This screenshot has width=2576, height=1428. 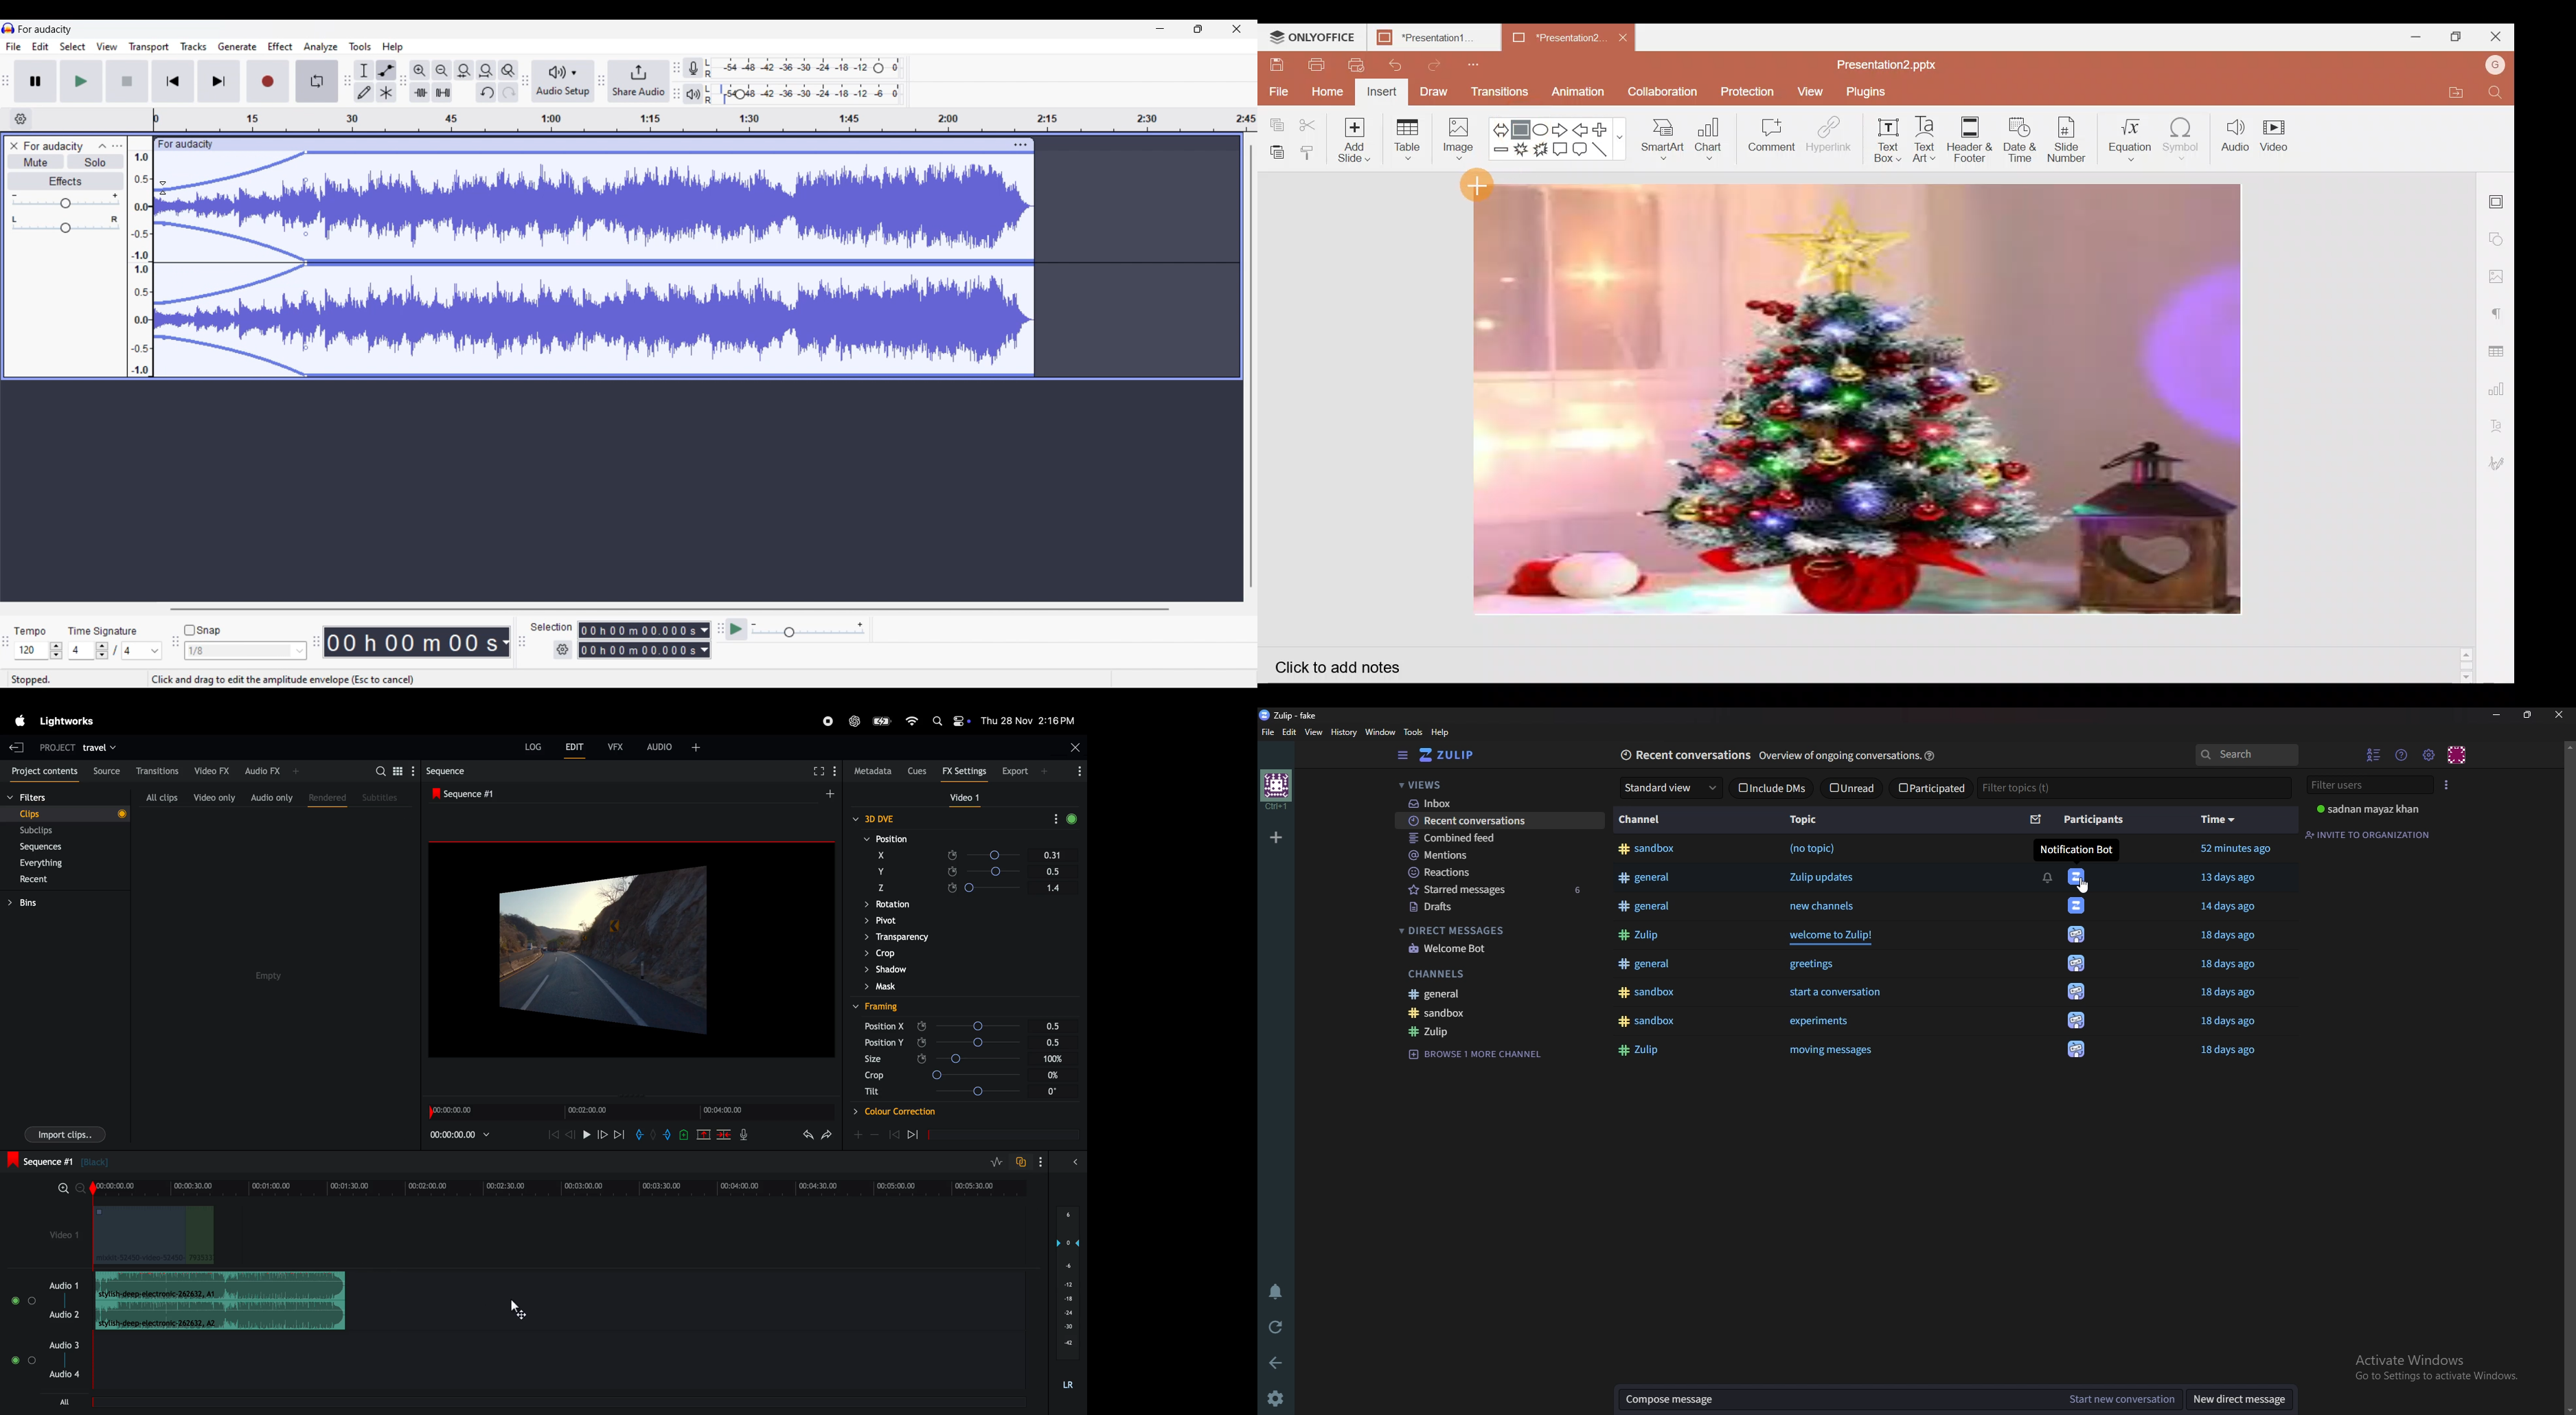 What do you see at coordinates (602, 1135) in the screenshot?
I see `next frame` at bounding box center [602, 1135].